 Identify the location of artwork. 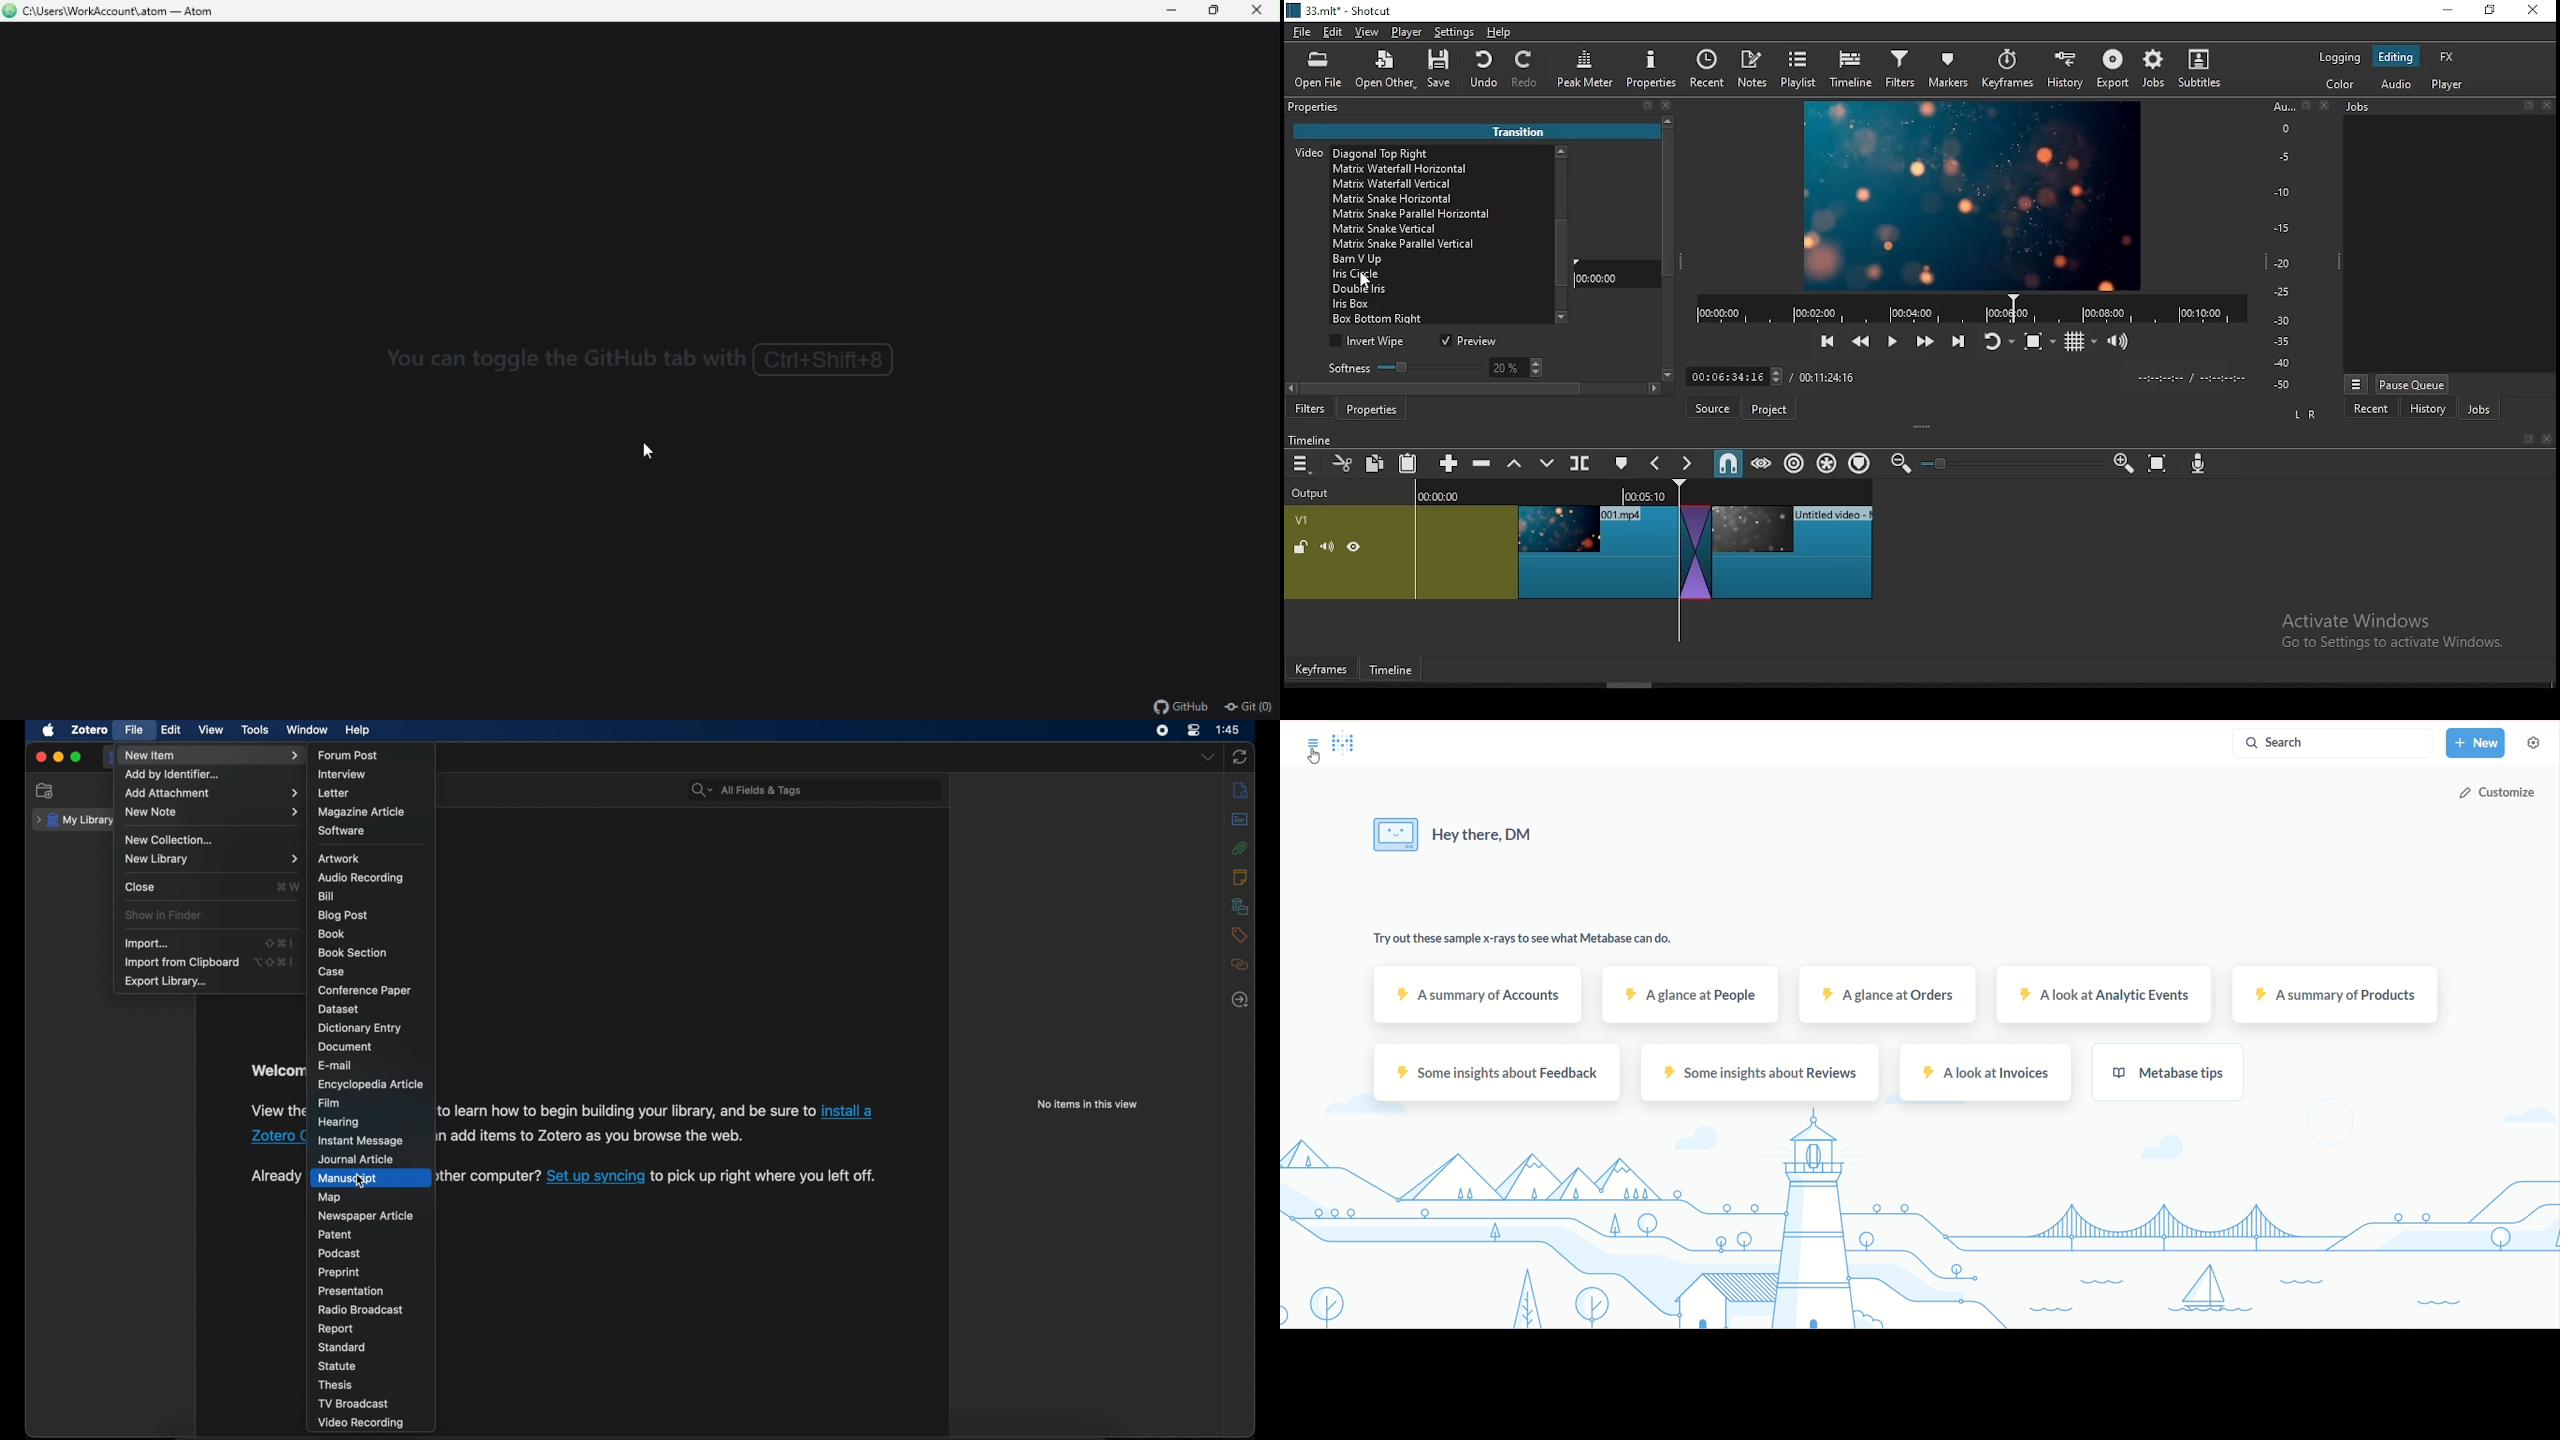
(339, 859).